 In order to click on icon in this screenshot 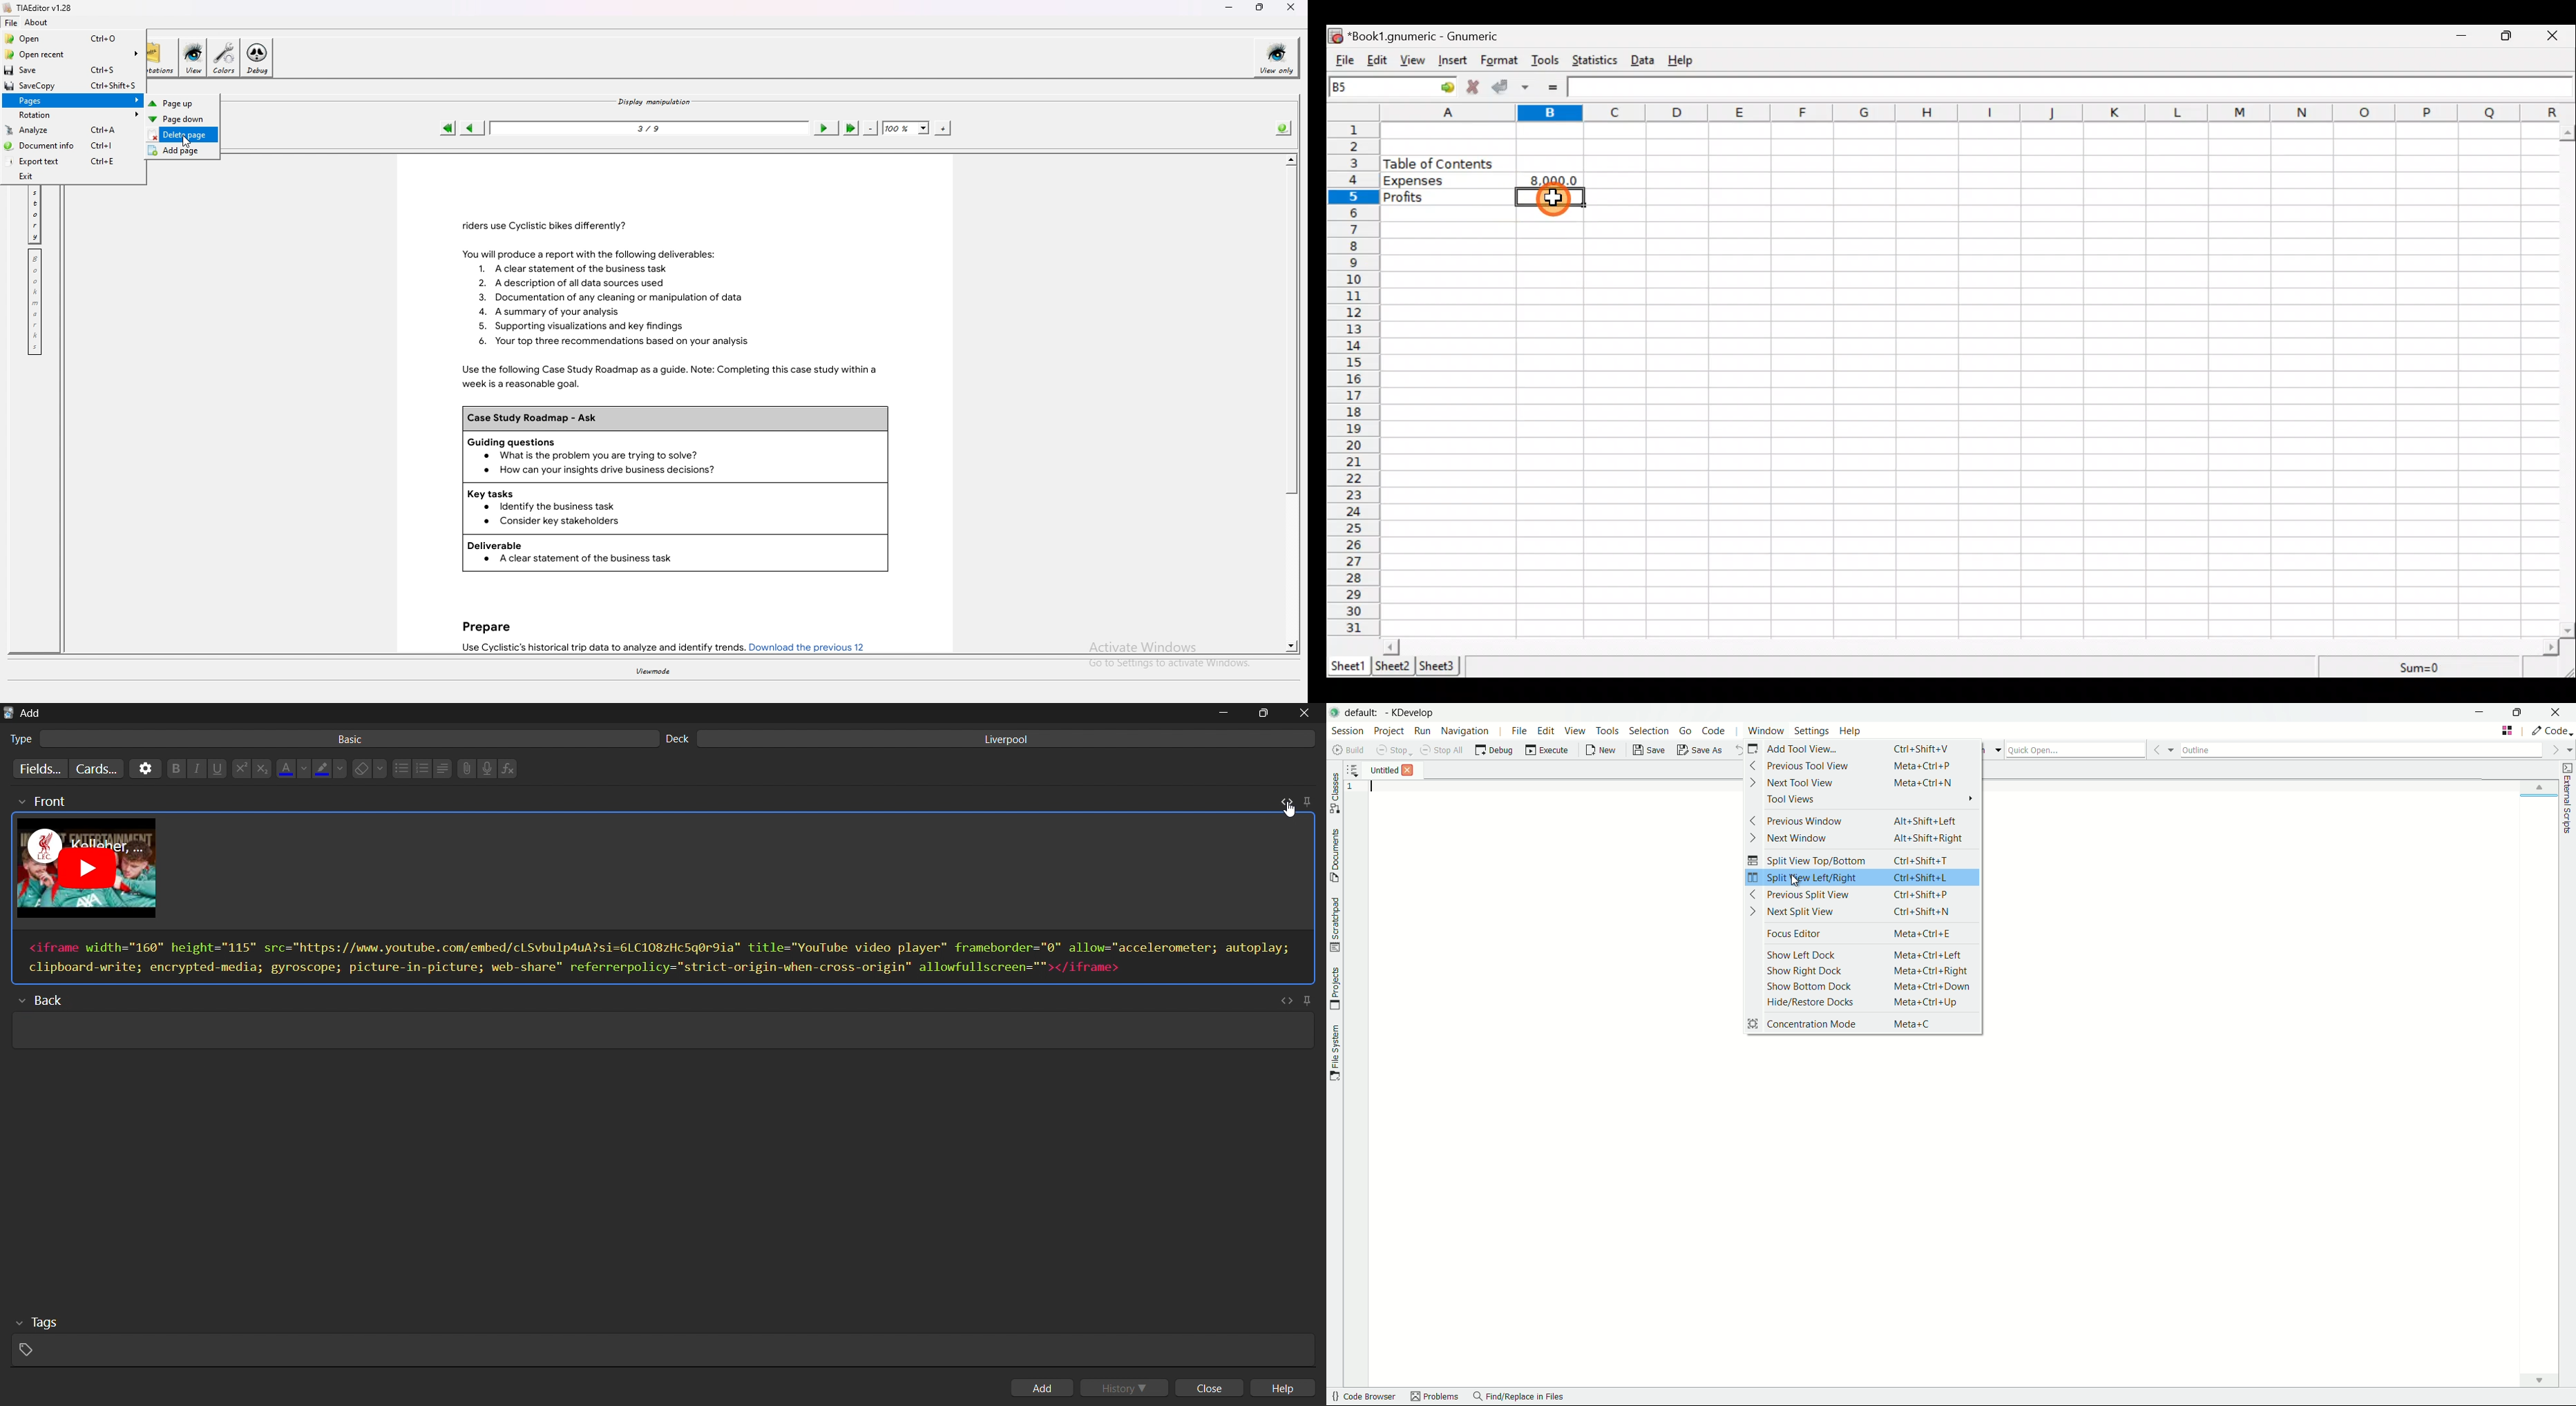, I will do `click(1337, 36)`.